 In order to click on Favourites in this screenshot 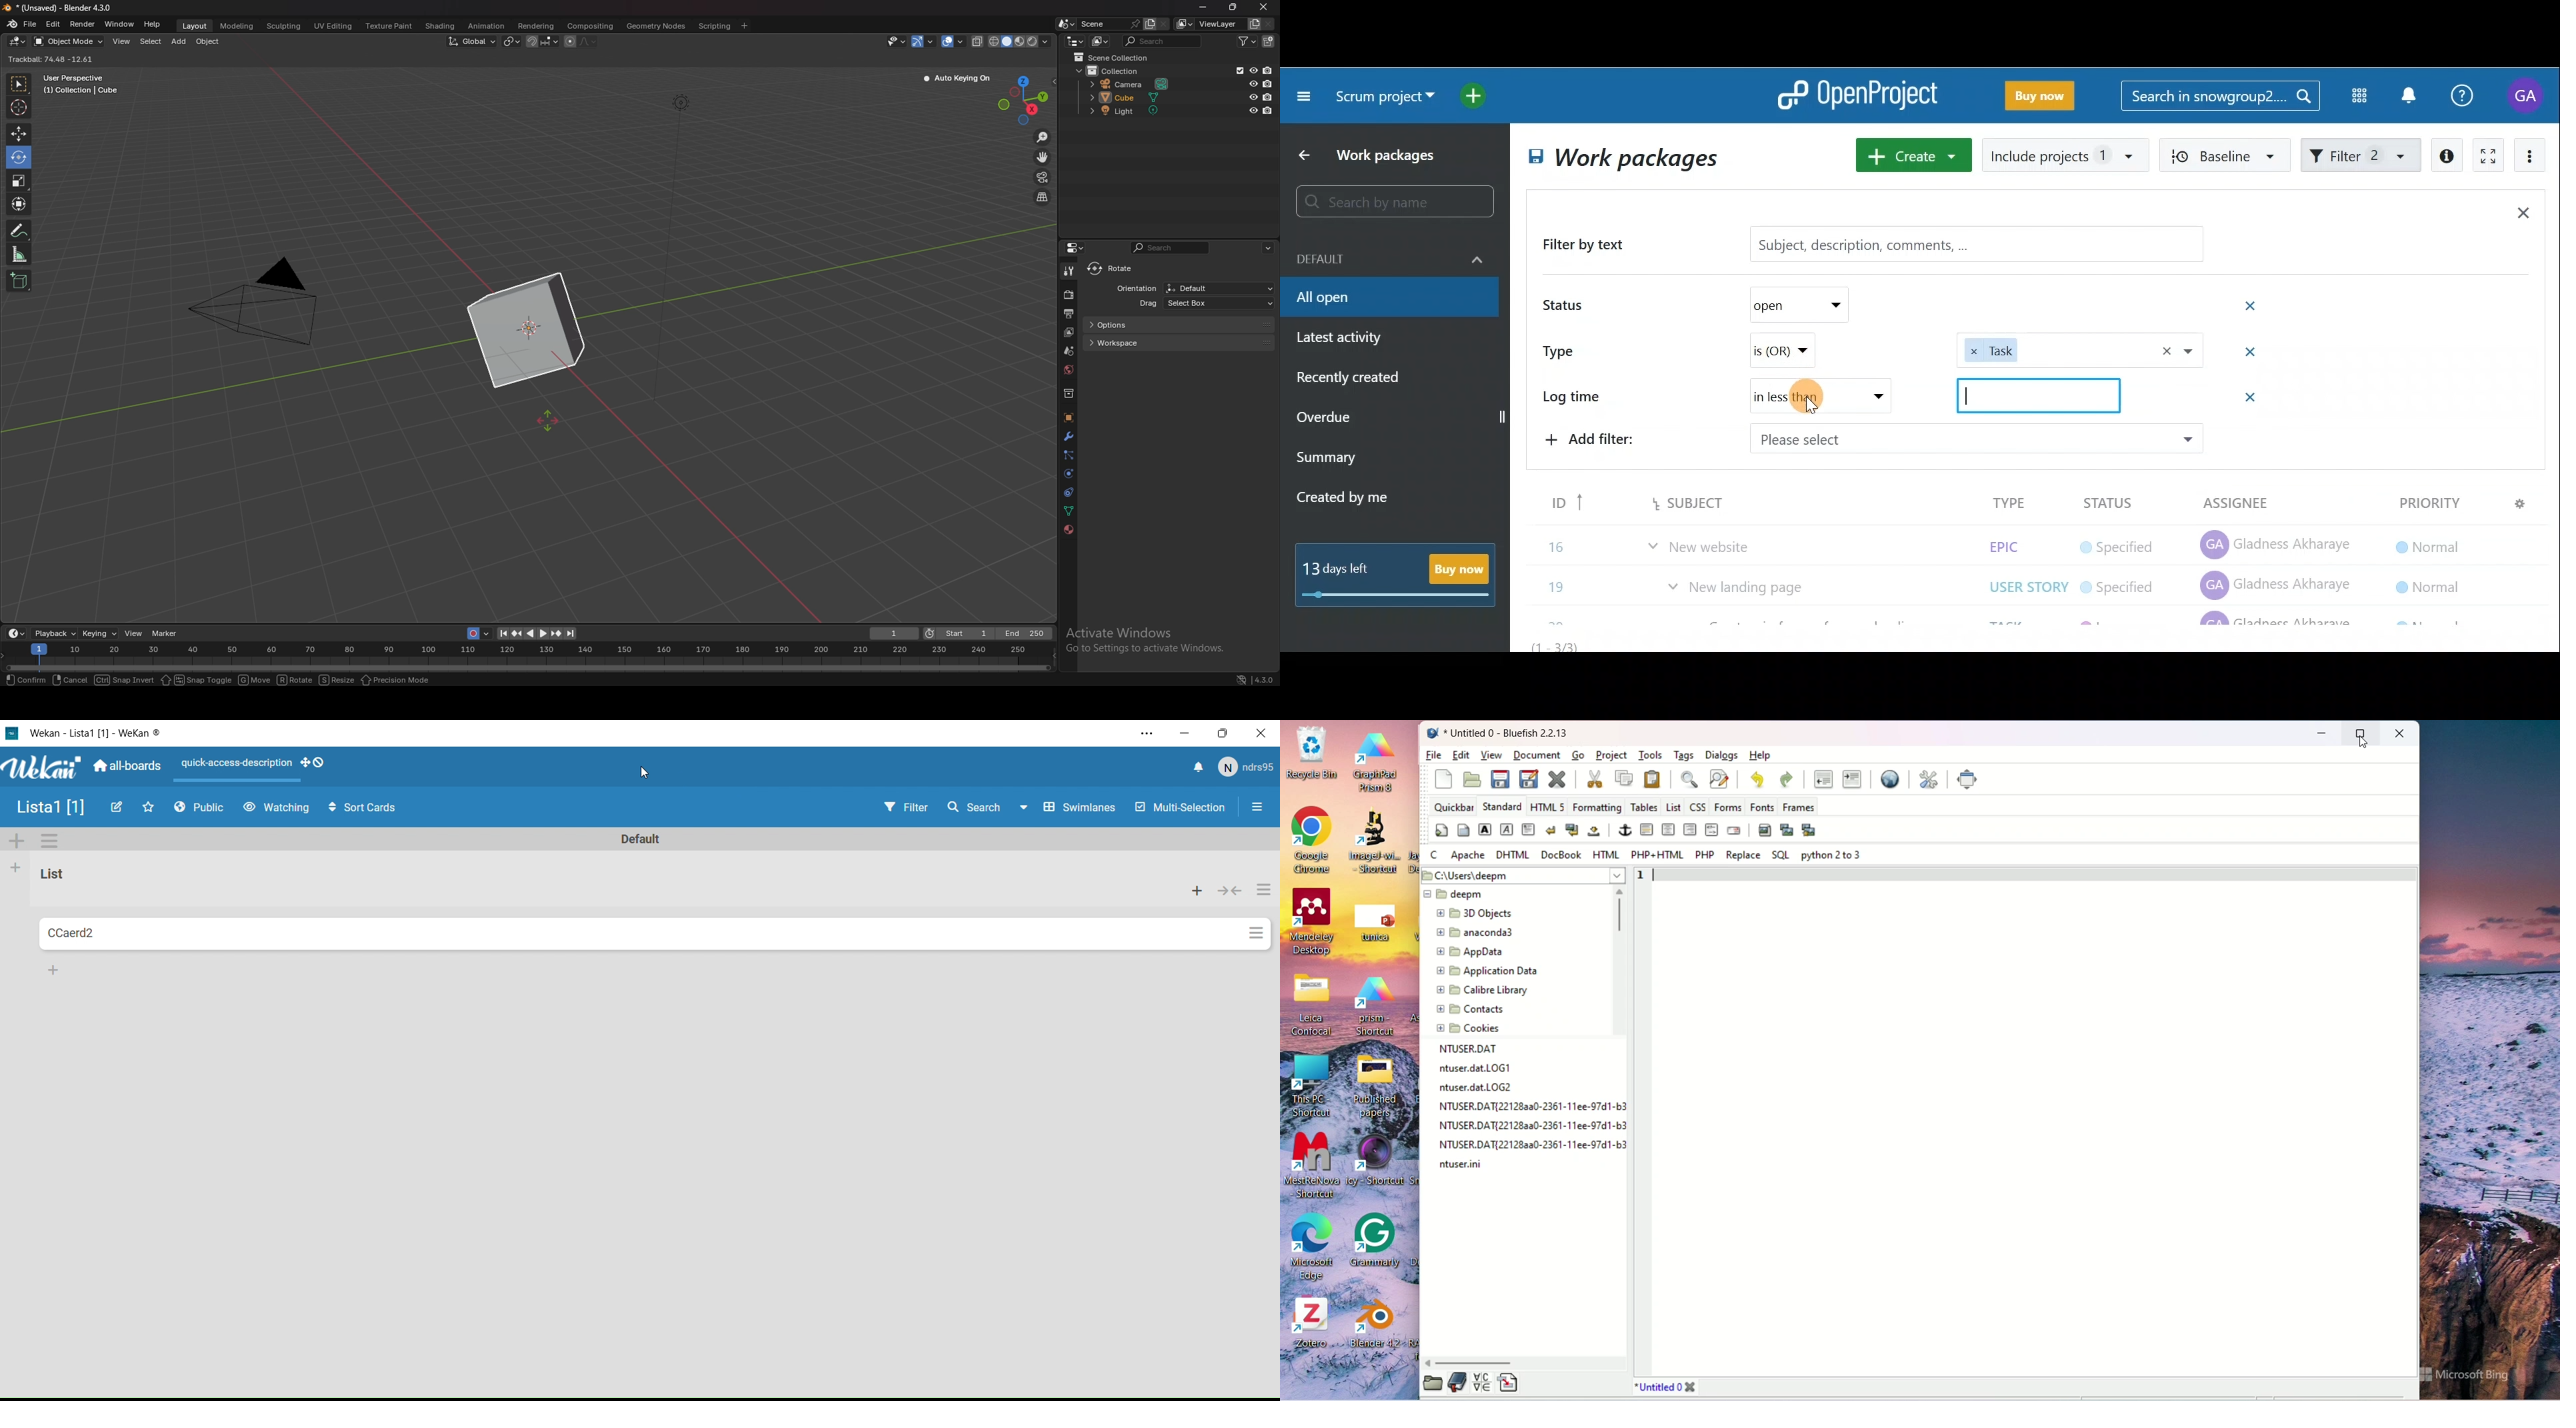, I will do `click(149, 810)`.